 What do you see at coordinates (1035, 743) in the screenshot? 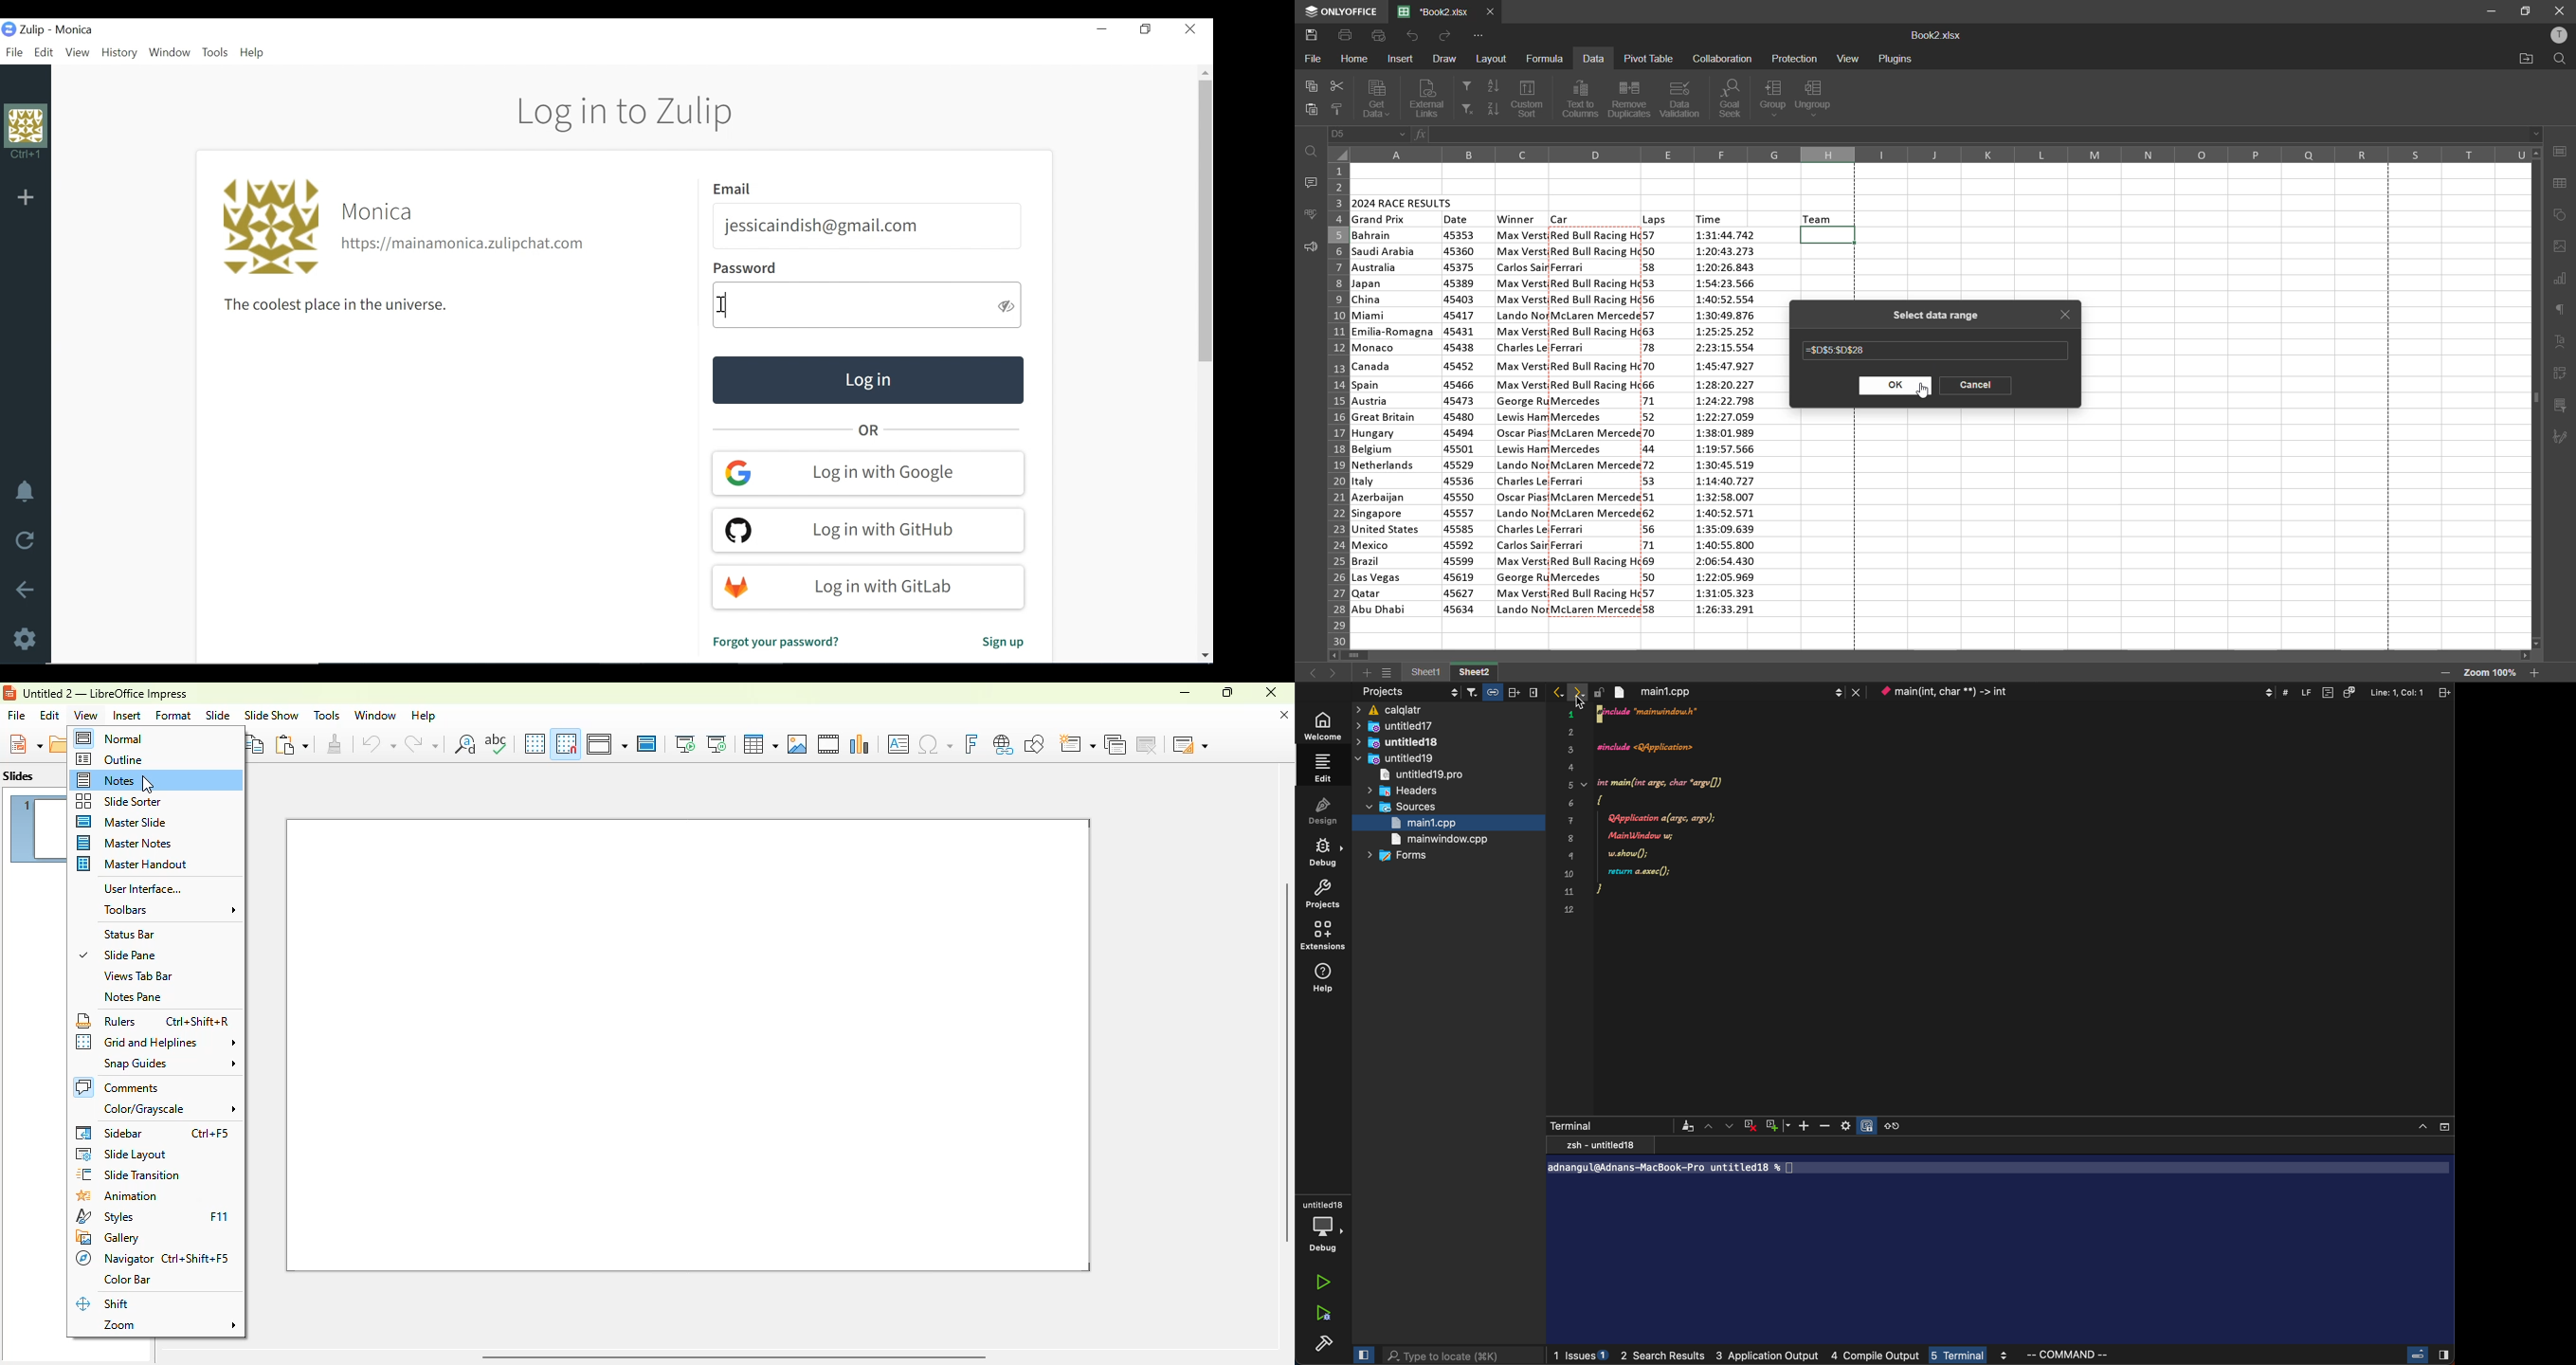
I see `show draw functions` at bounding box center [1035, 743].